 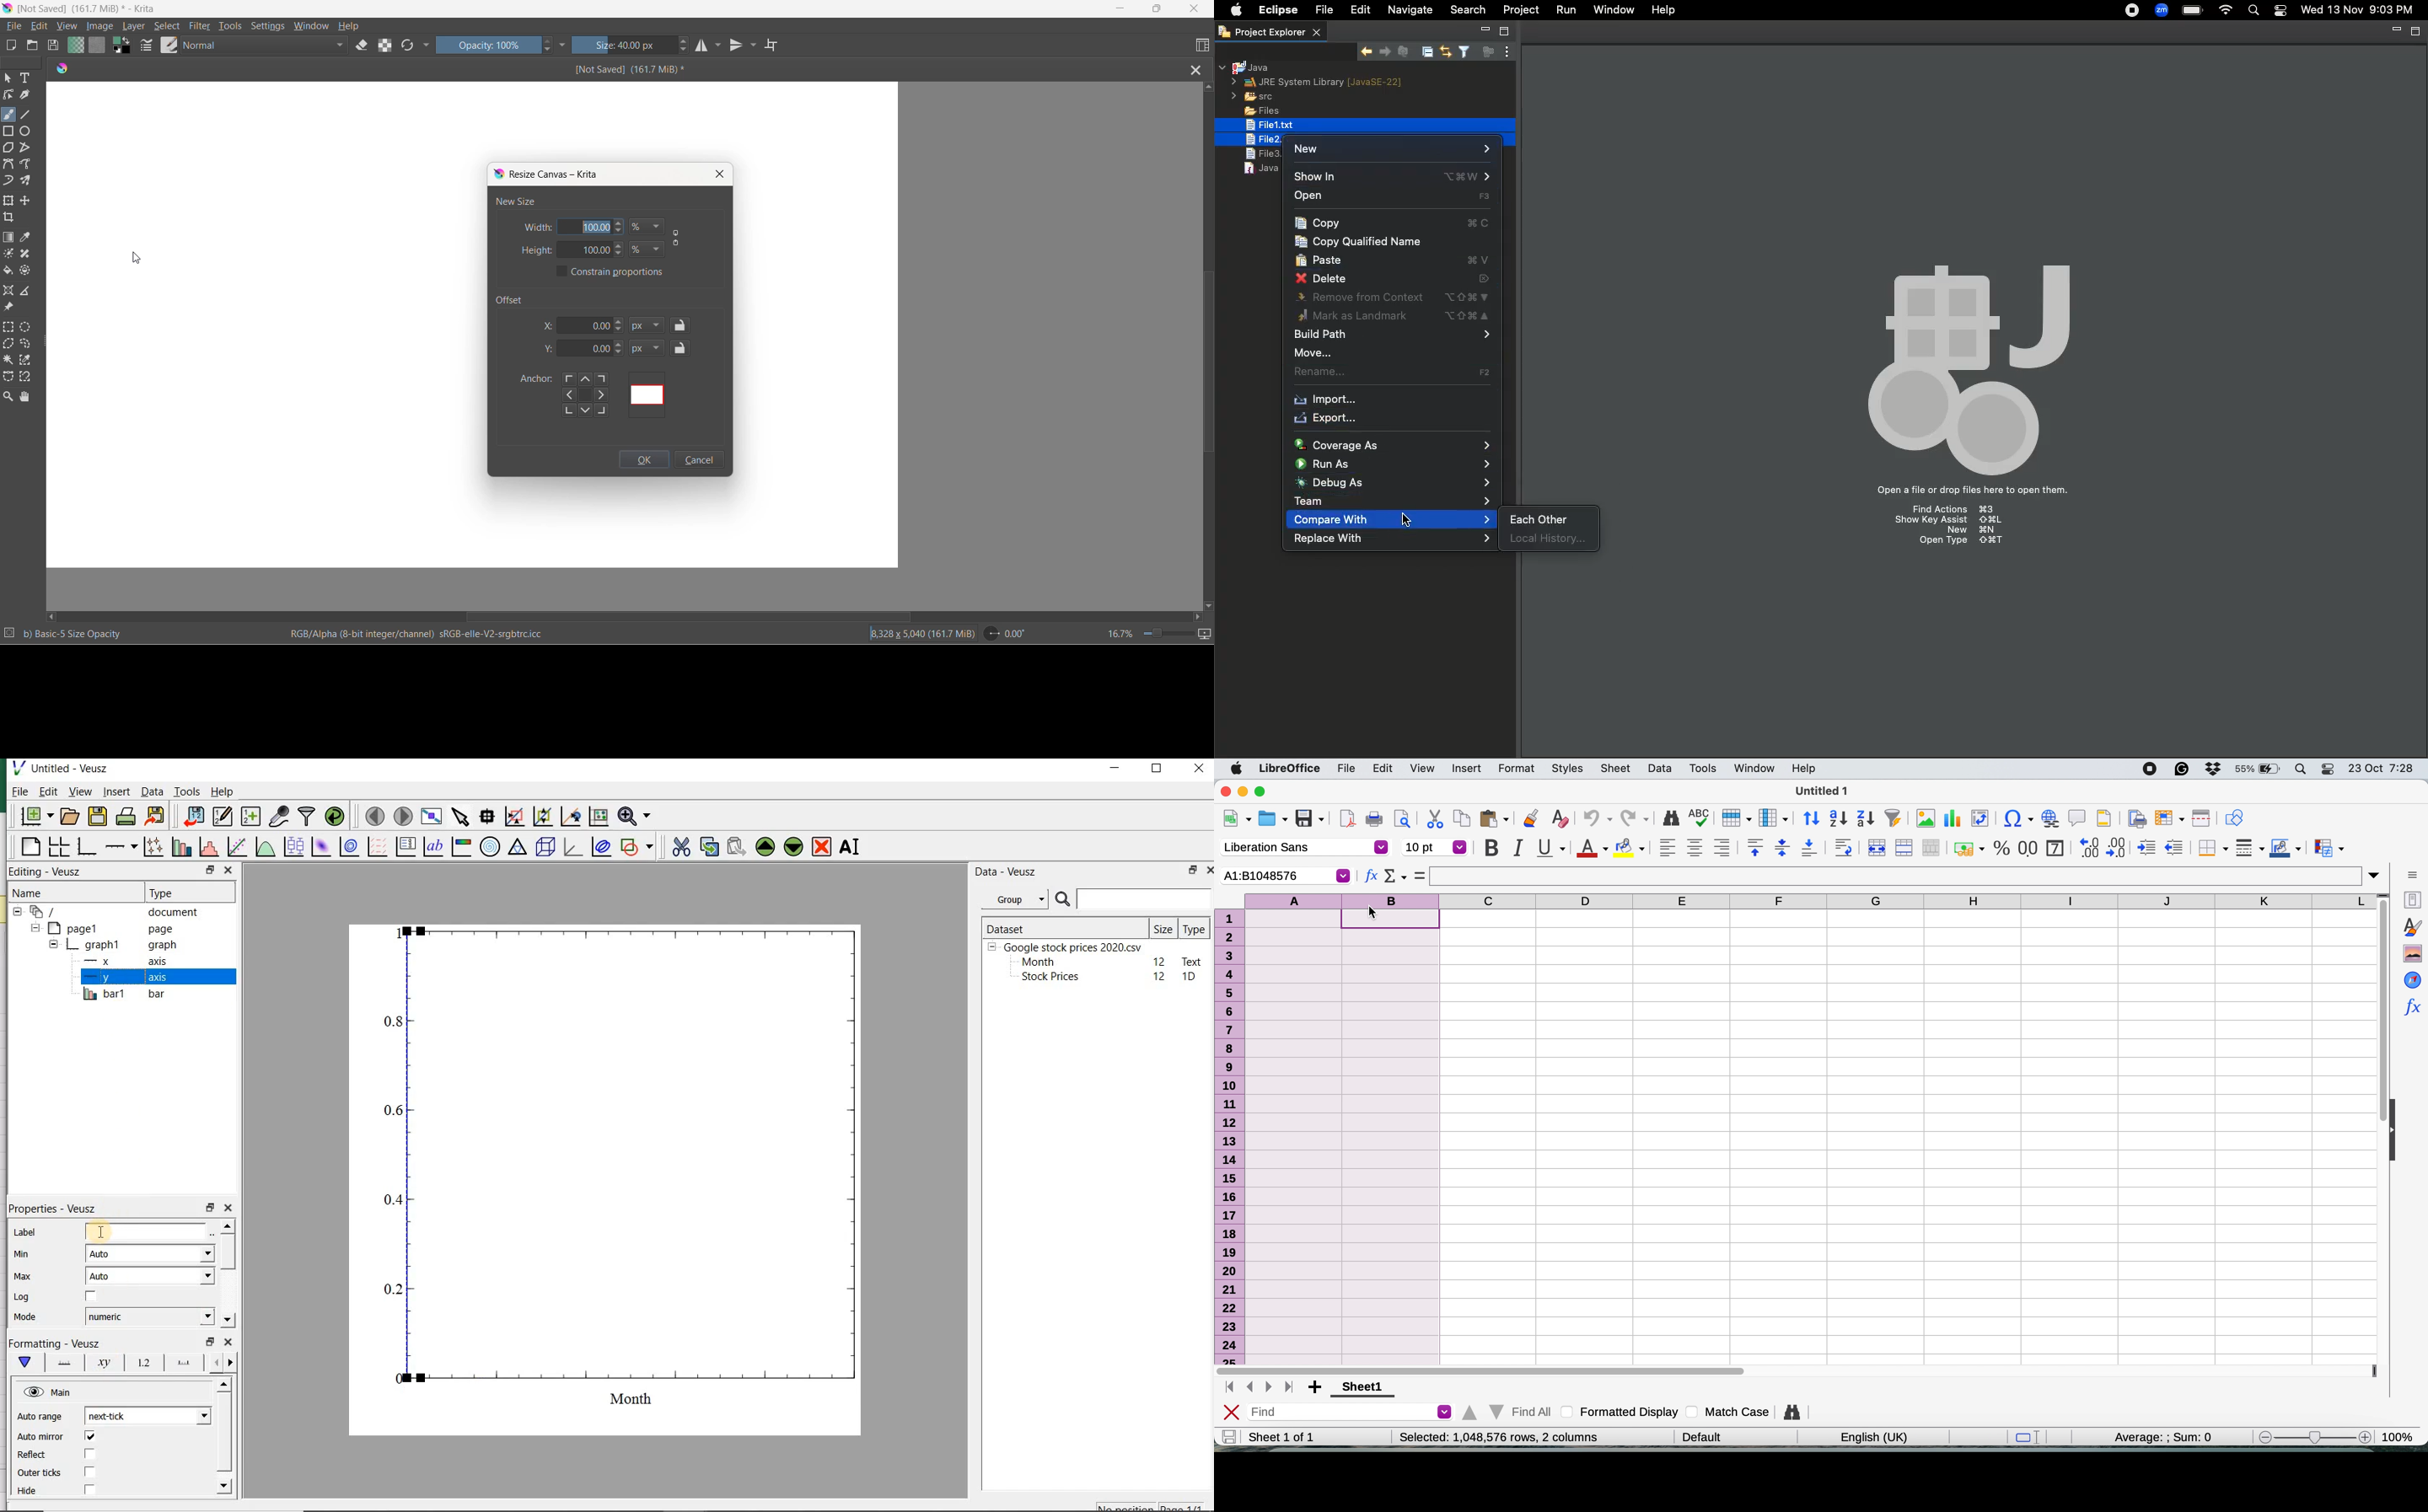 What do you see at coordinates (1392, 500) in the screenshot?
I see `Team` at bounding box center [1392, 500].